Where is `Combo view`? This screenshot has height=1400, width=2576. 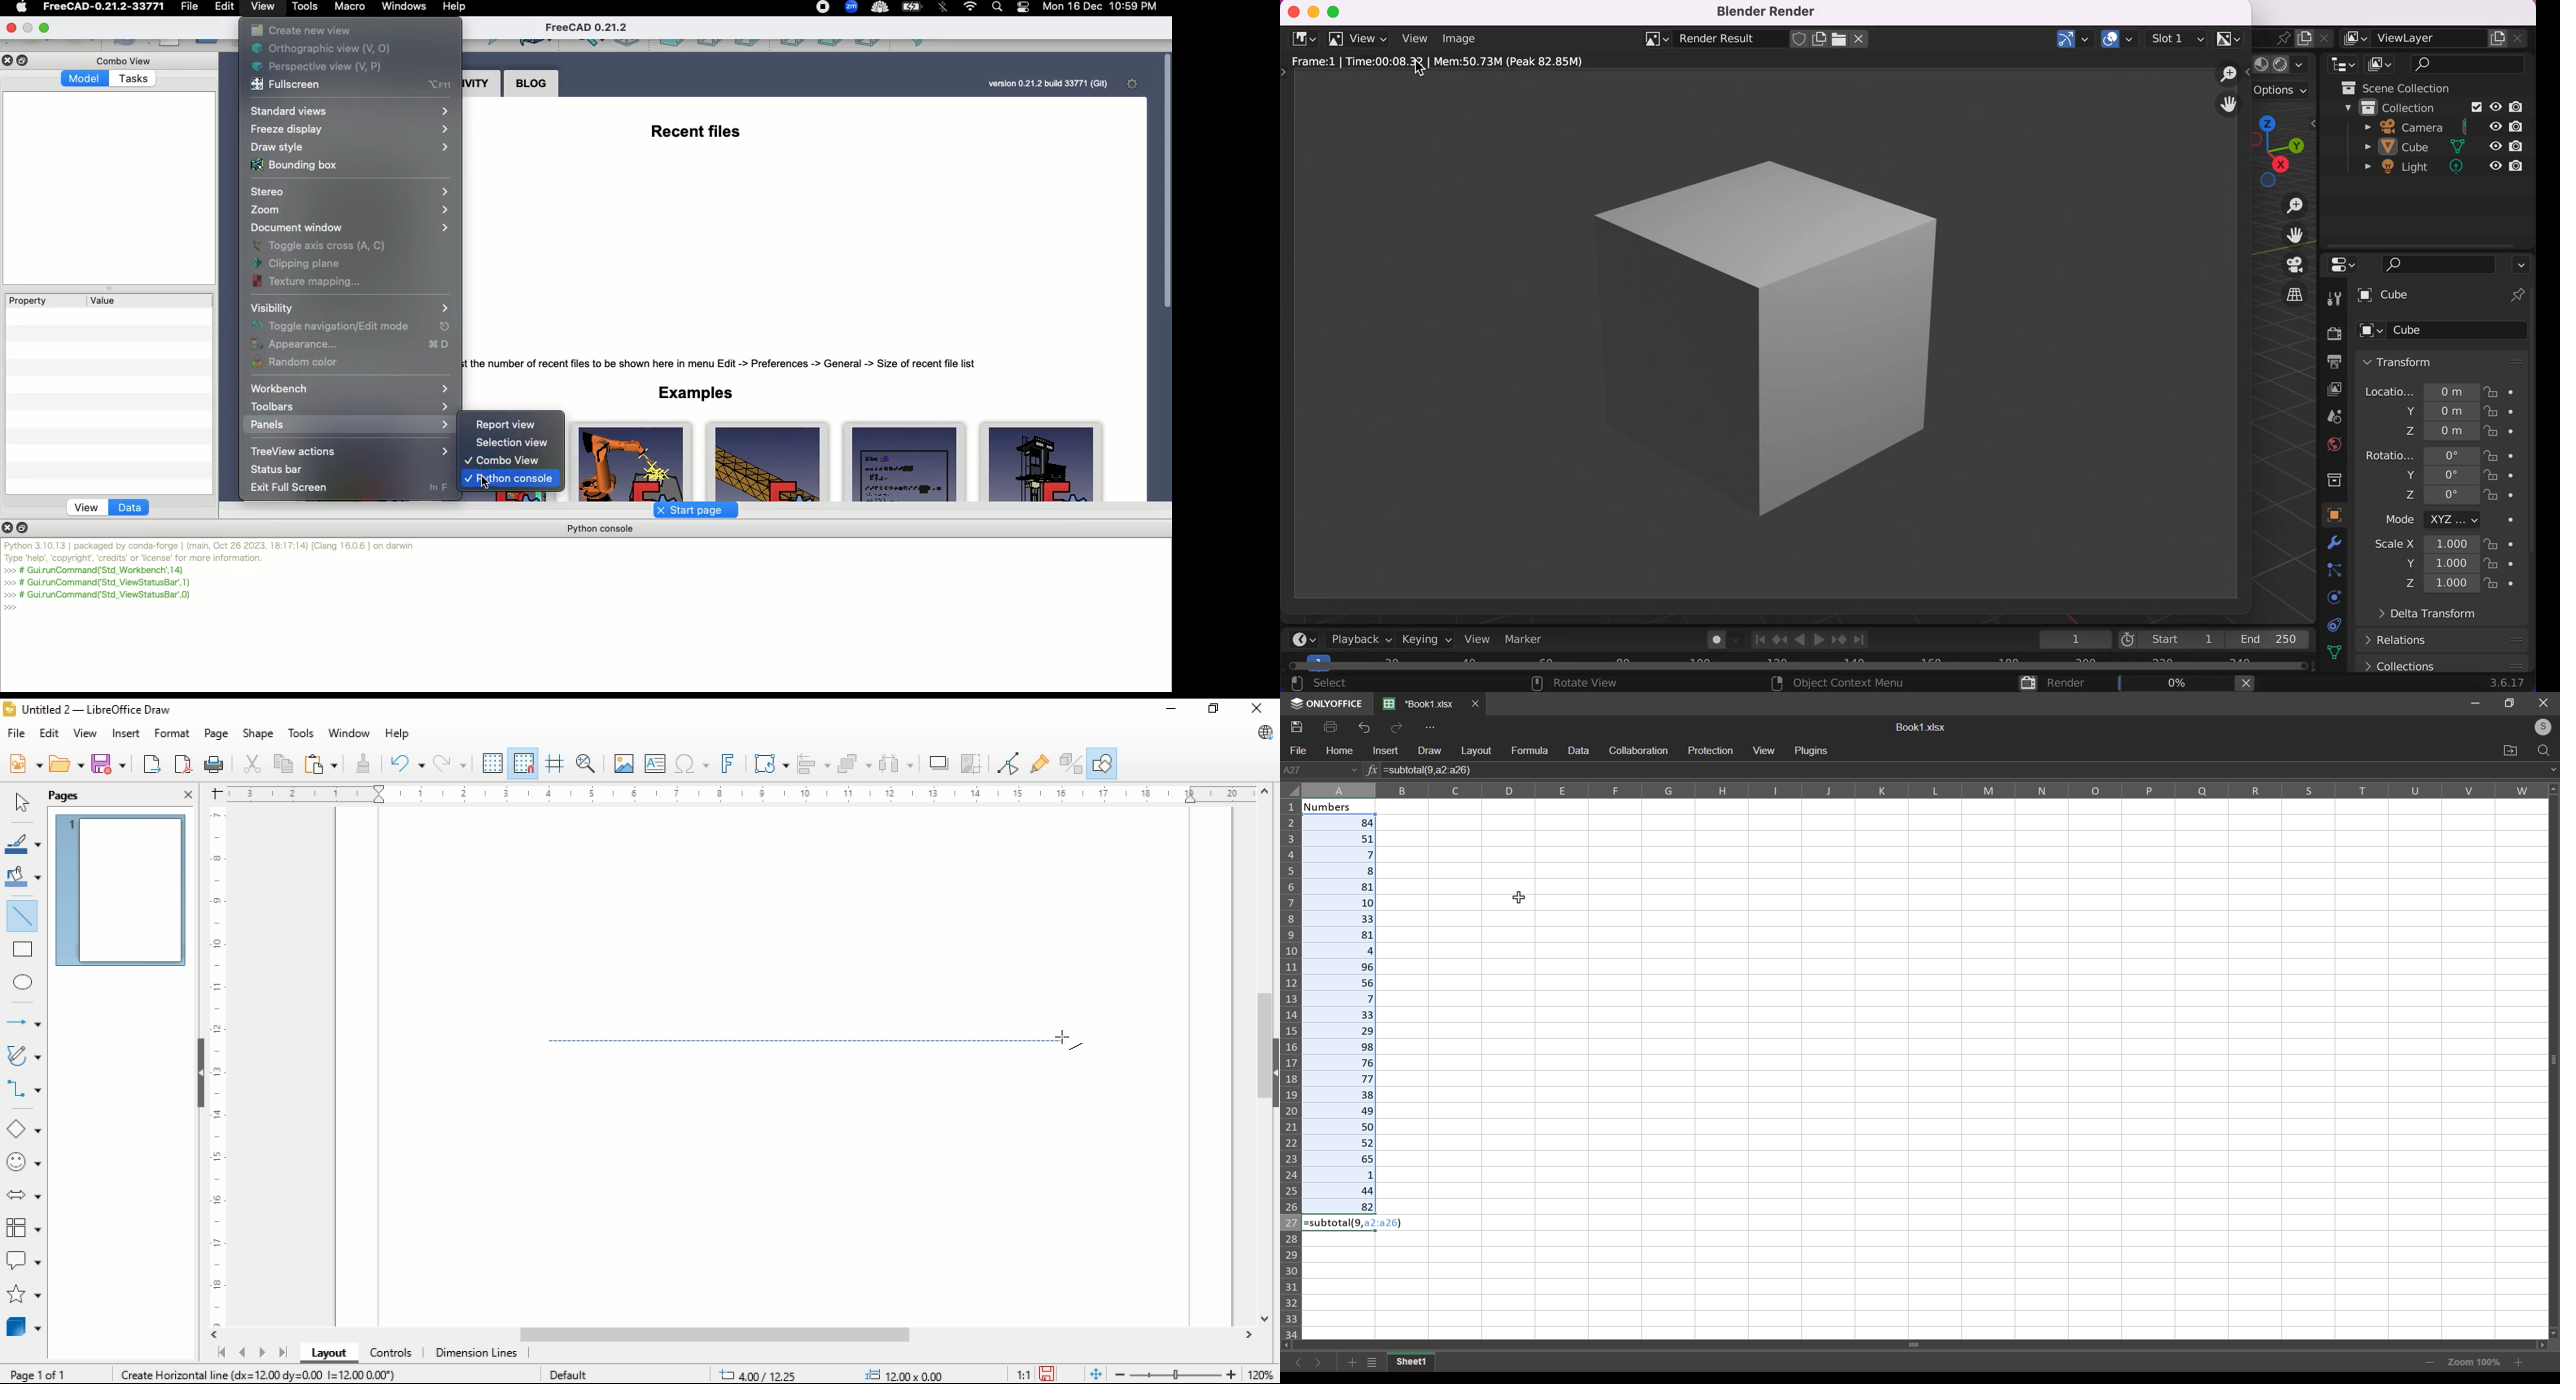
Combo view is located at coordinates (502, 461).